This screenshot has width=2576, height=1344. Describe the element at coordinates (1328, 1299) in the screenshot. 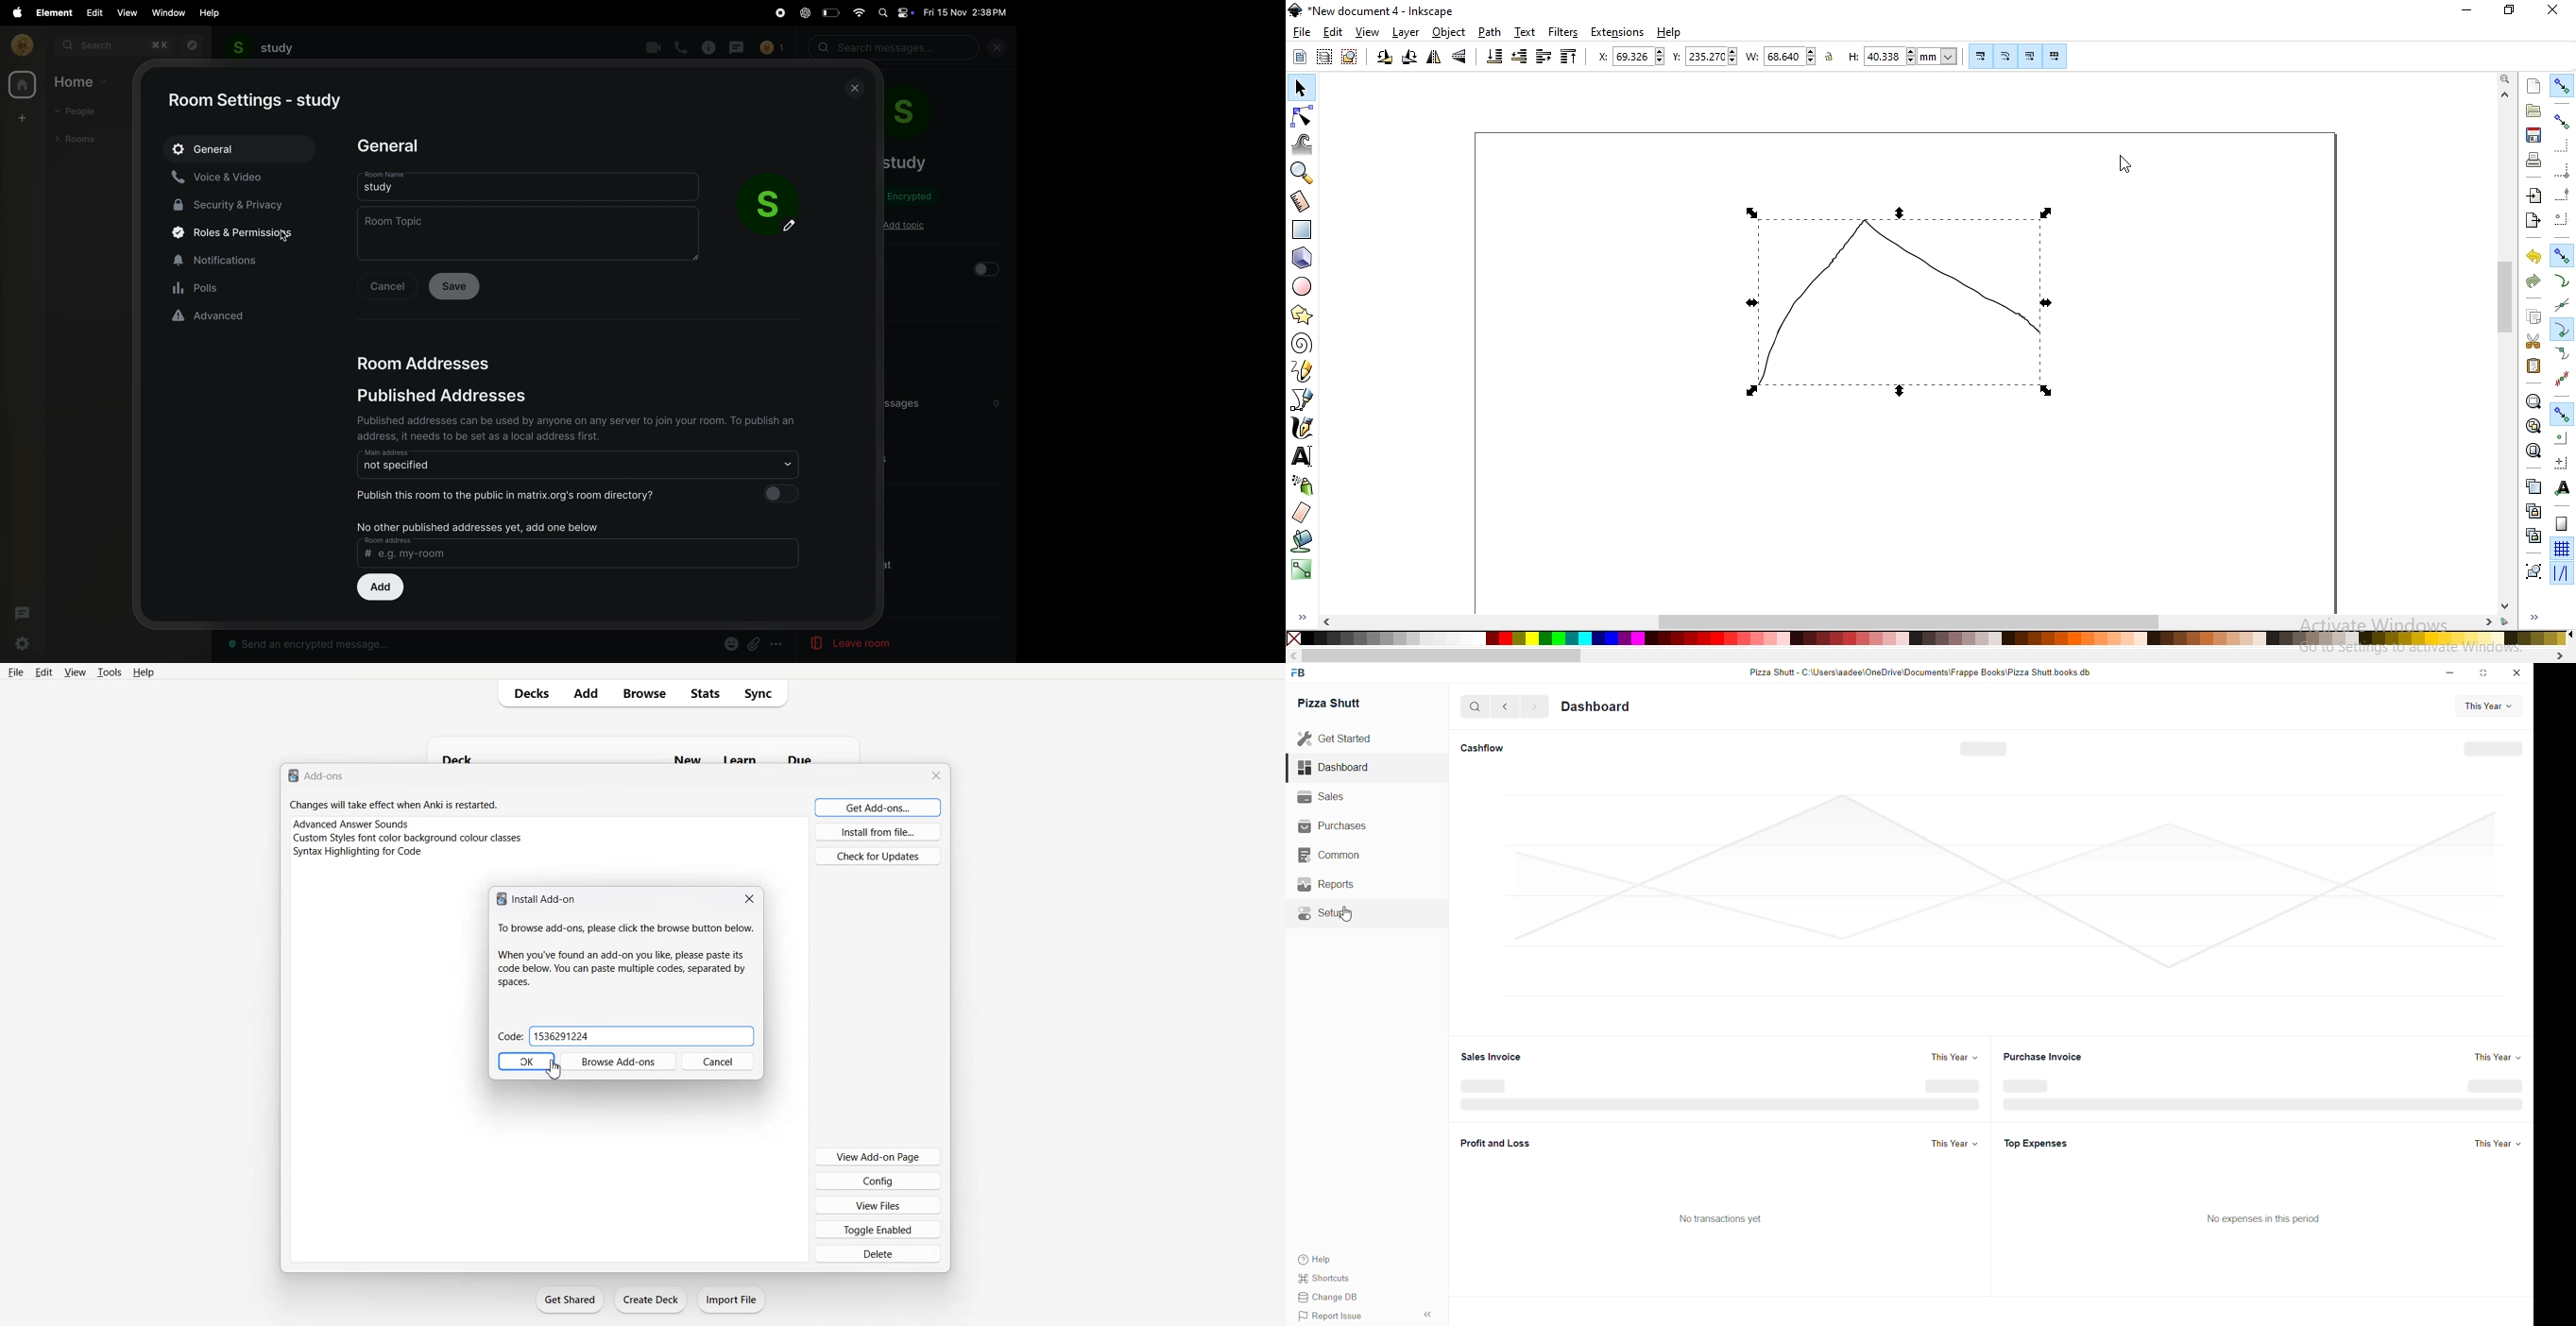

I see `change DB` at that location.